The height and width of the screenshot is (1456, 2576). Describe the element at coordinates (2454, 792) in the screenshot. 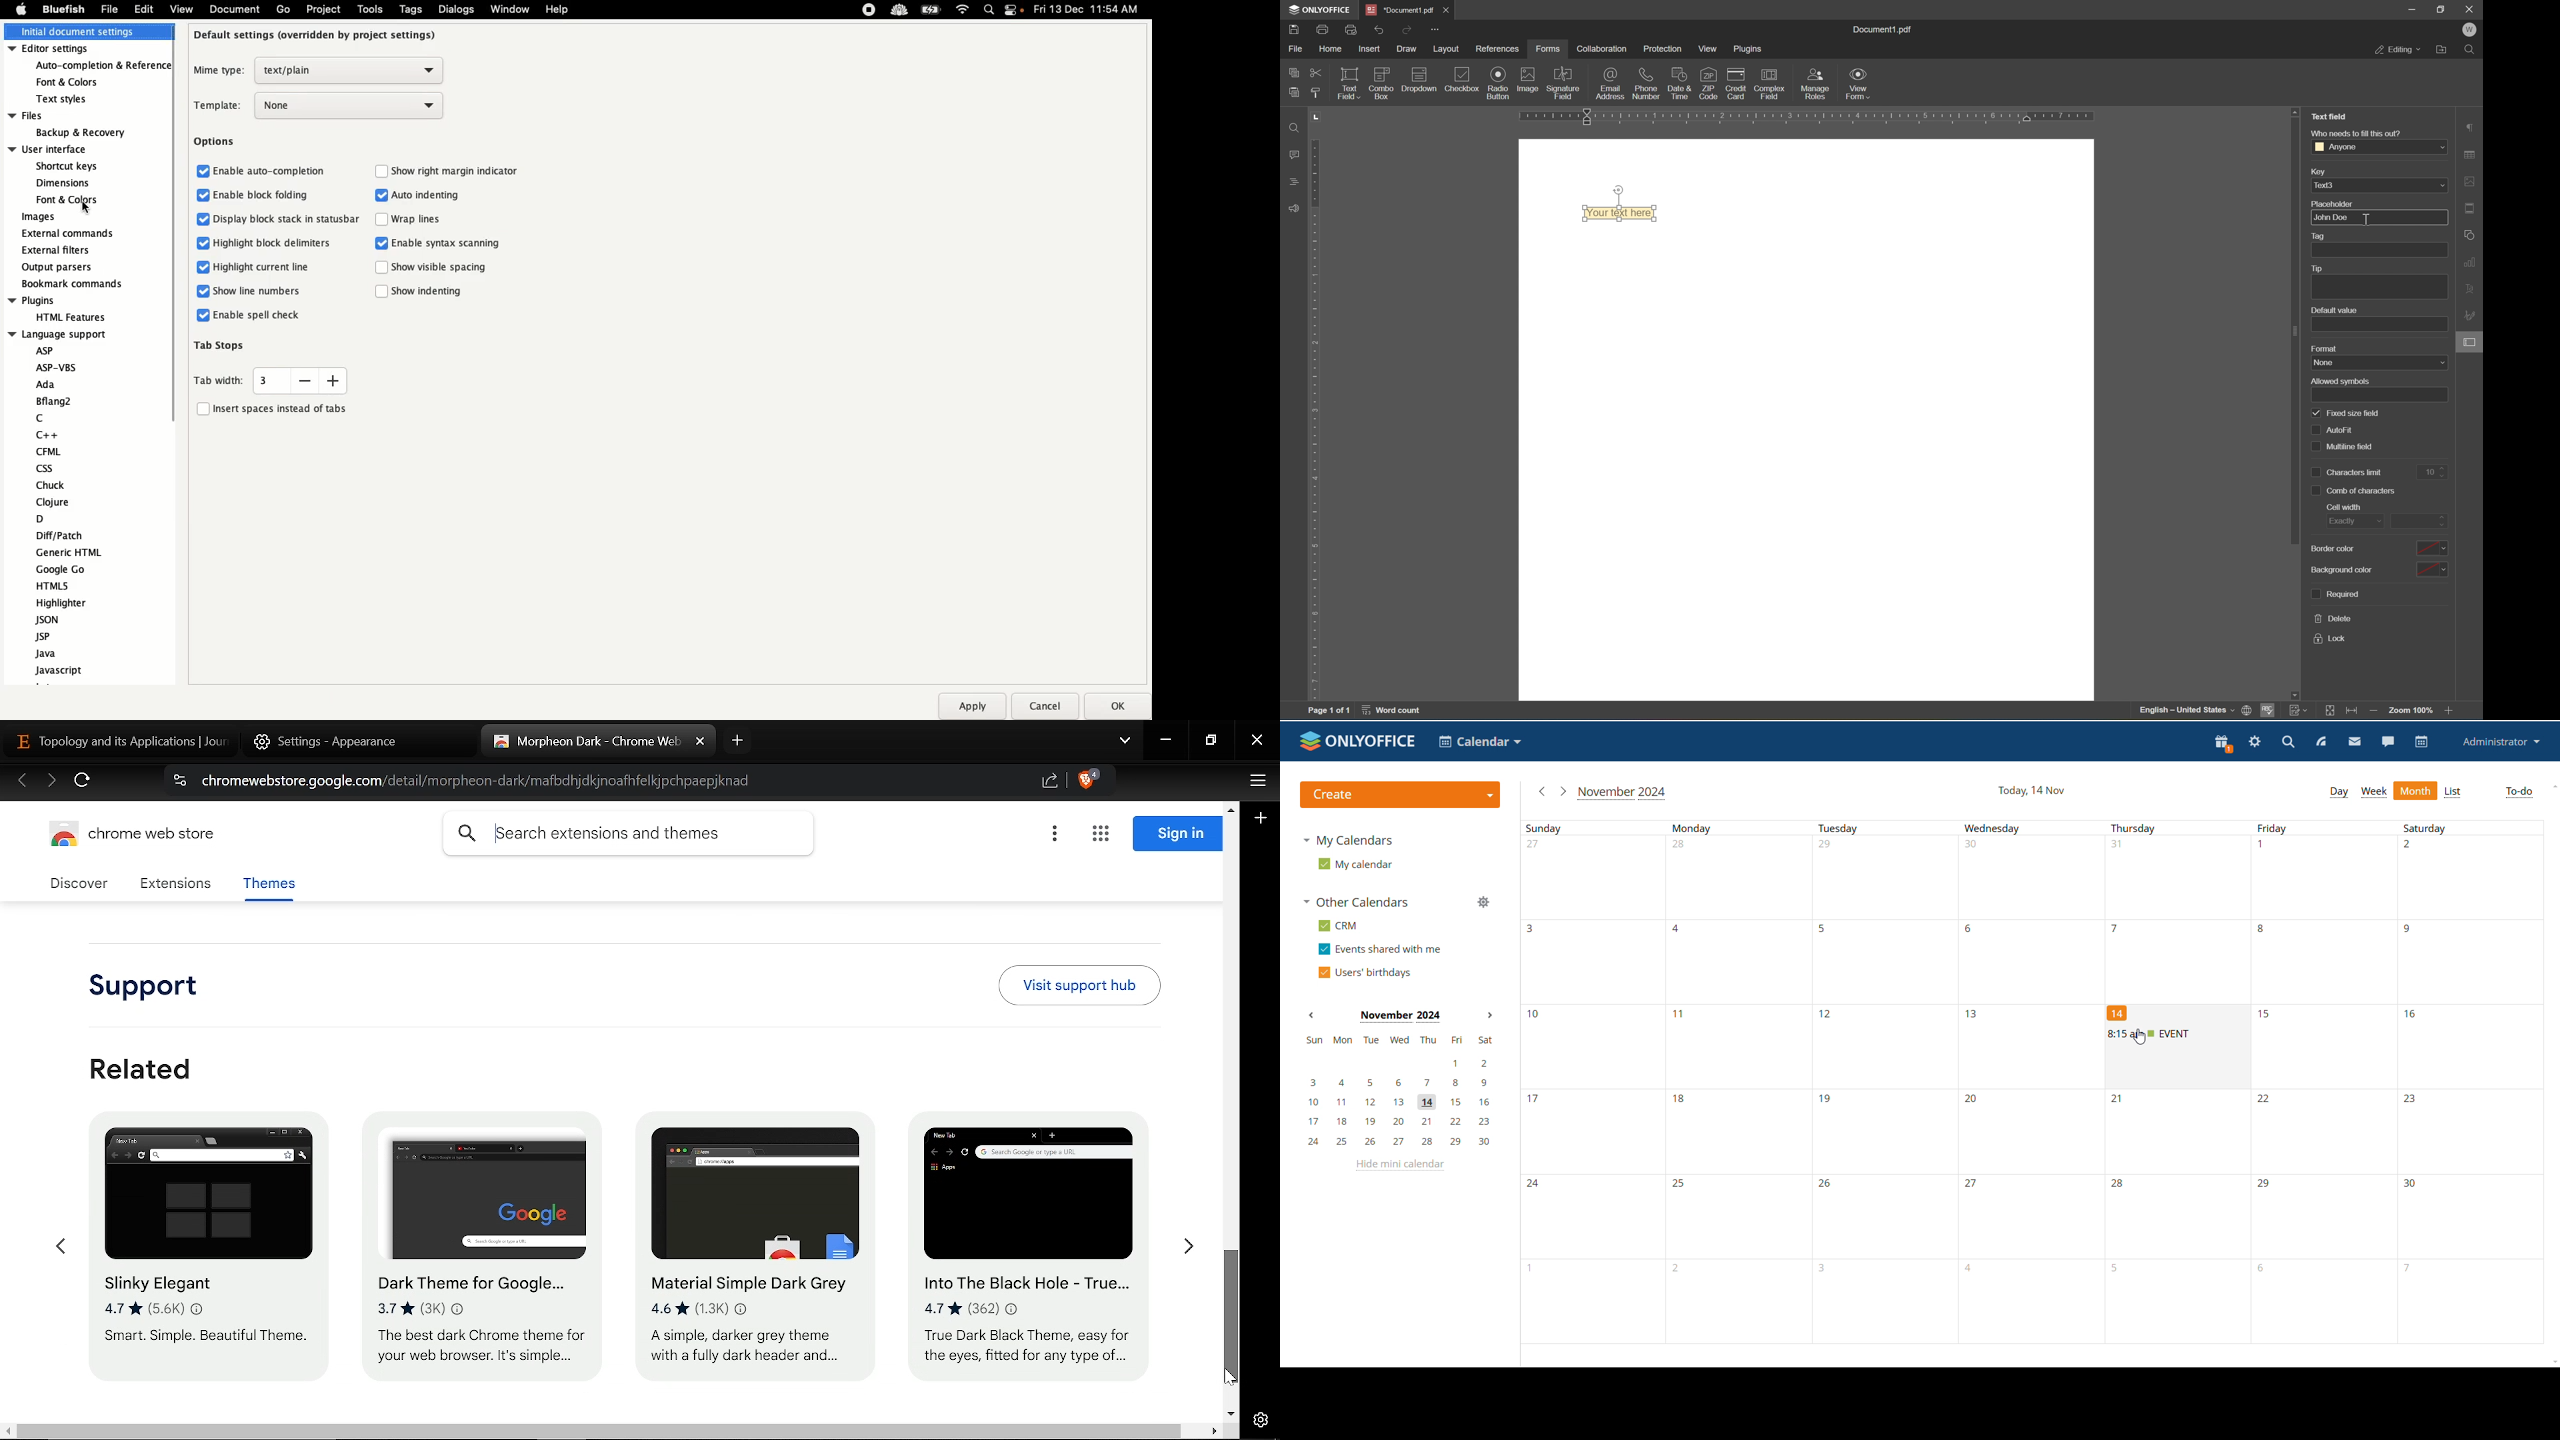

I see `list view` at that location.